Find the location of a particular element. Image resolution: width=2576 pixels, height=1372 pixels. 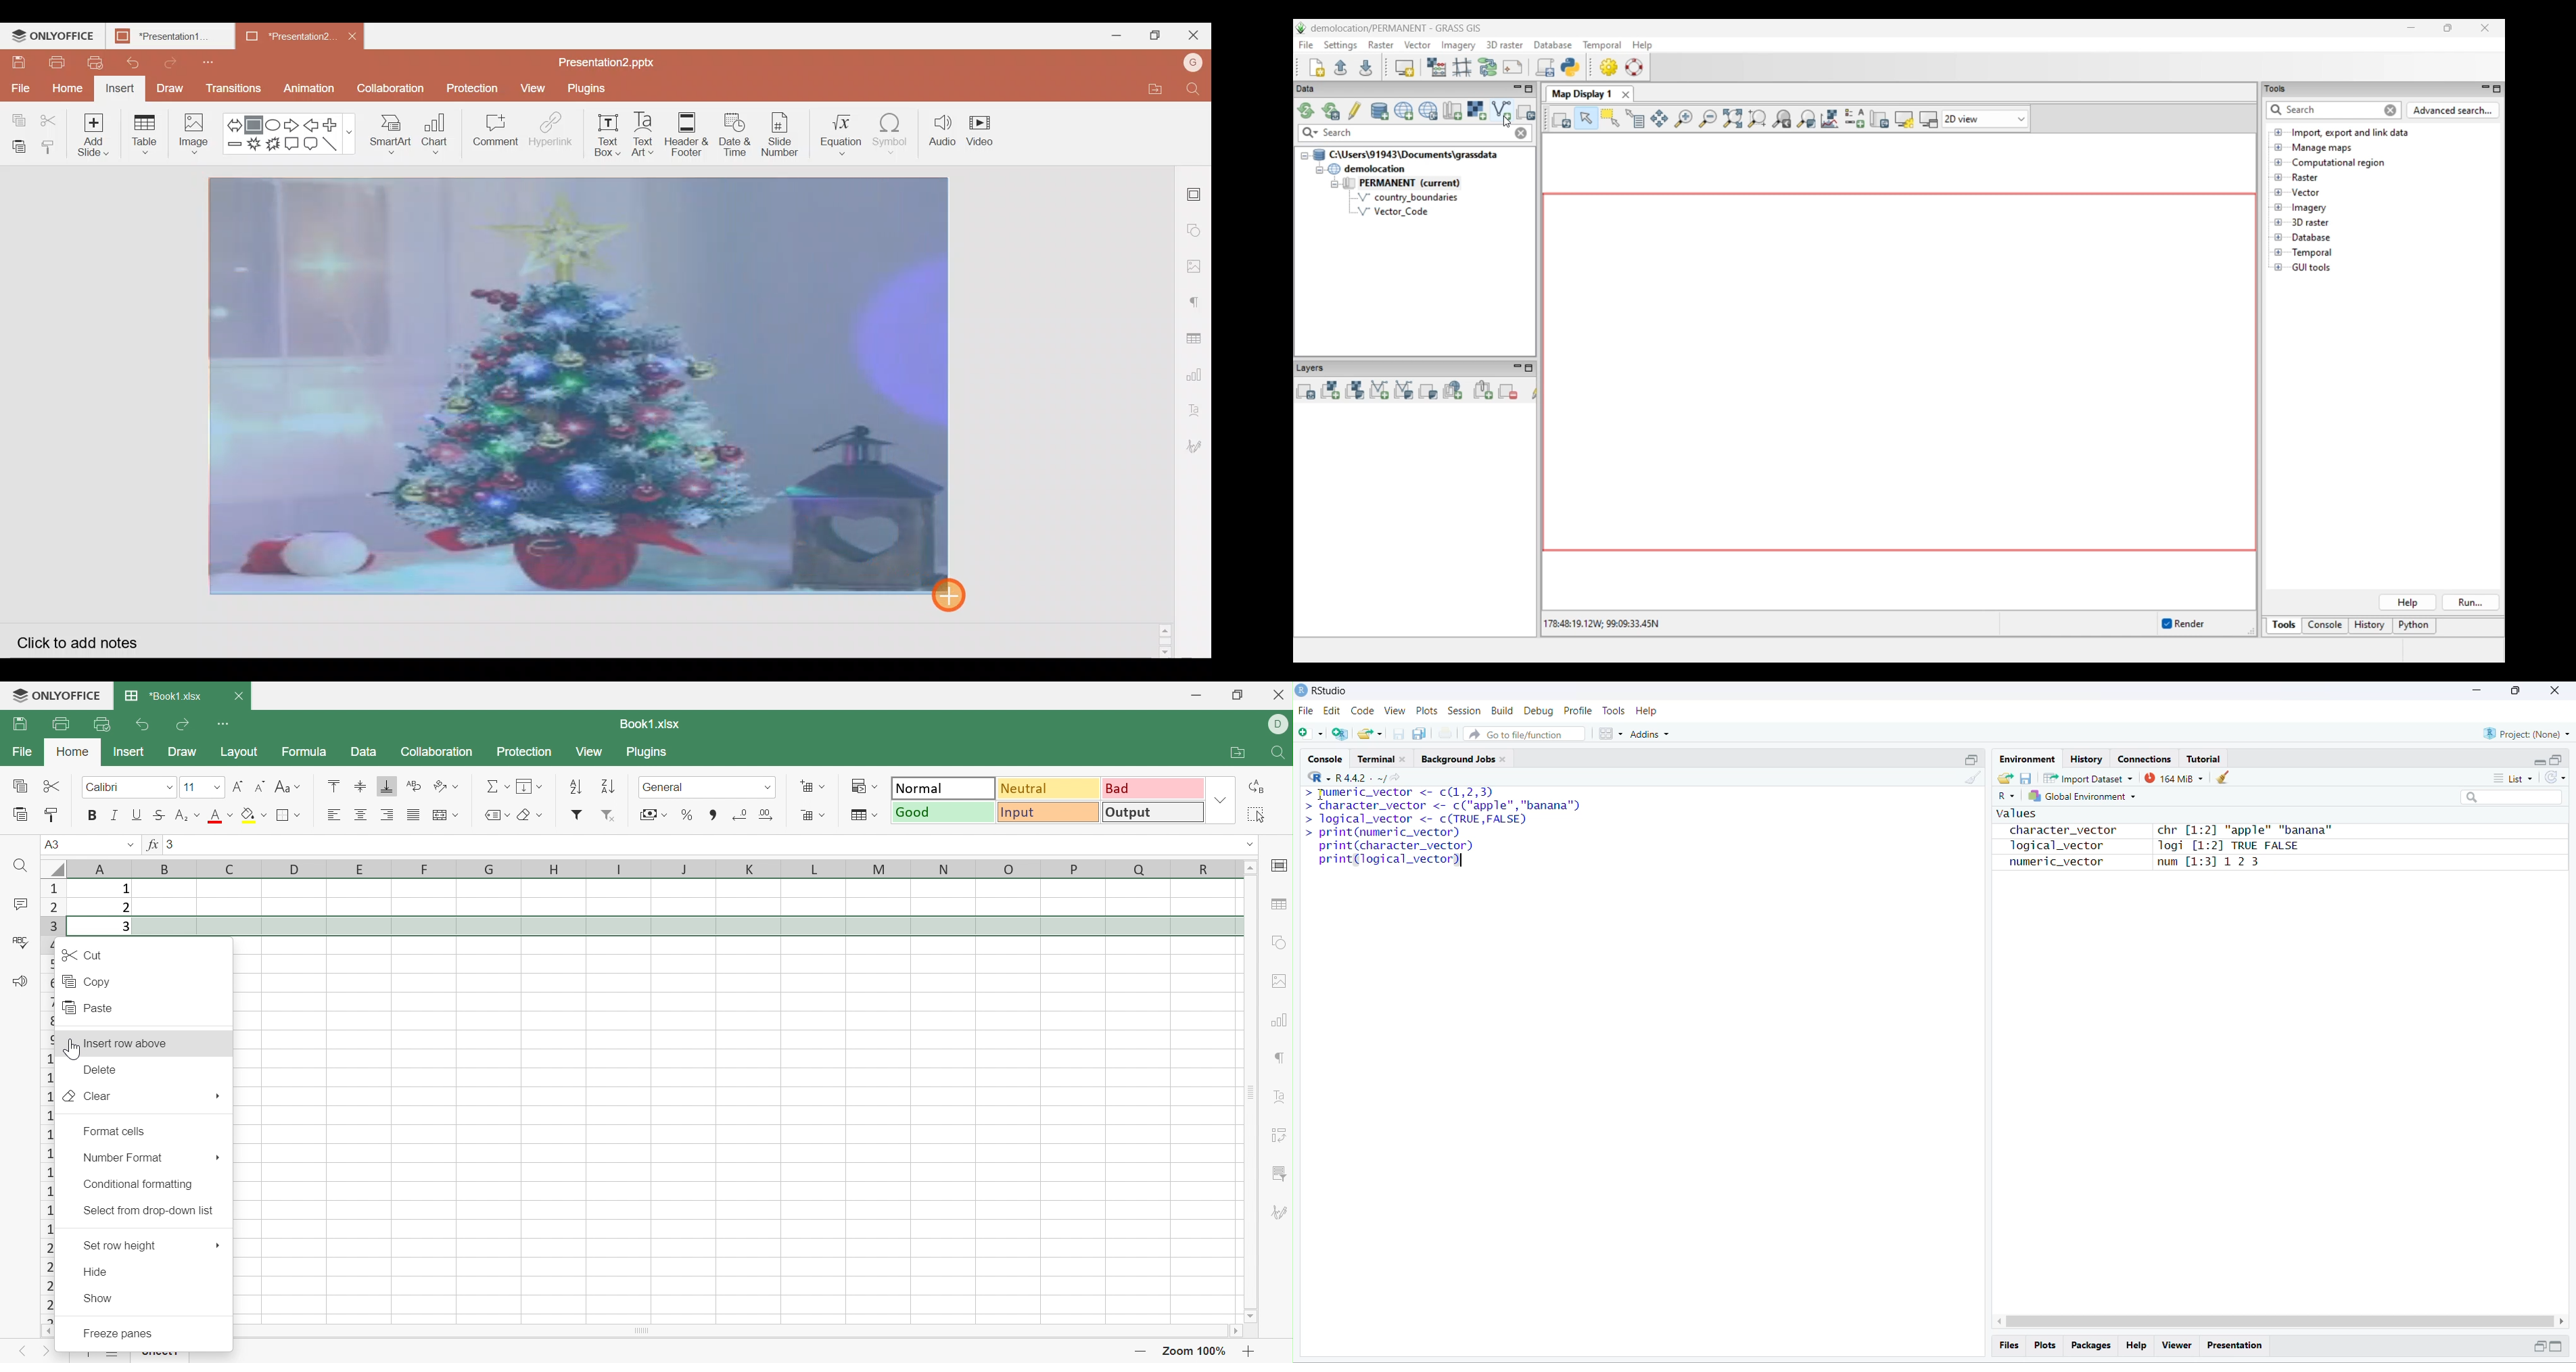

Rectangle shape on background image is located at coordinates (583, 388).